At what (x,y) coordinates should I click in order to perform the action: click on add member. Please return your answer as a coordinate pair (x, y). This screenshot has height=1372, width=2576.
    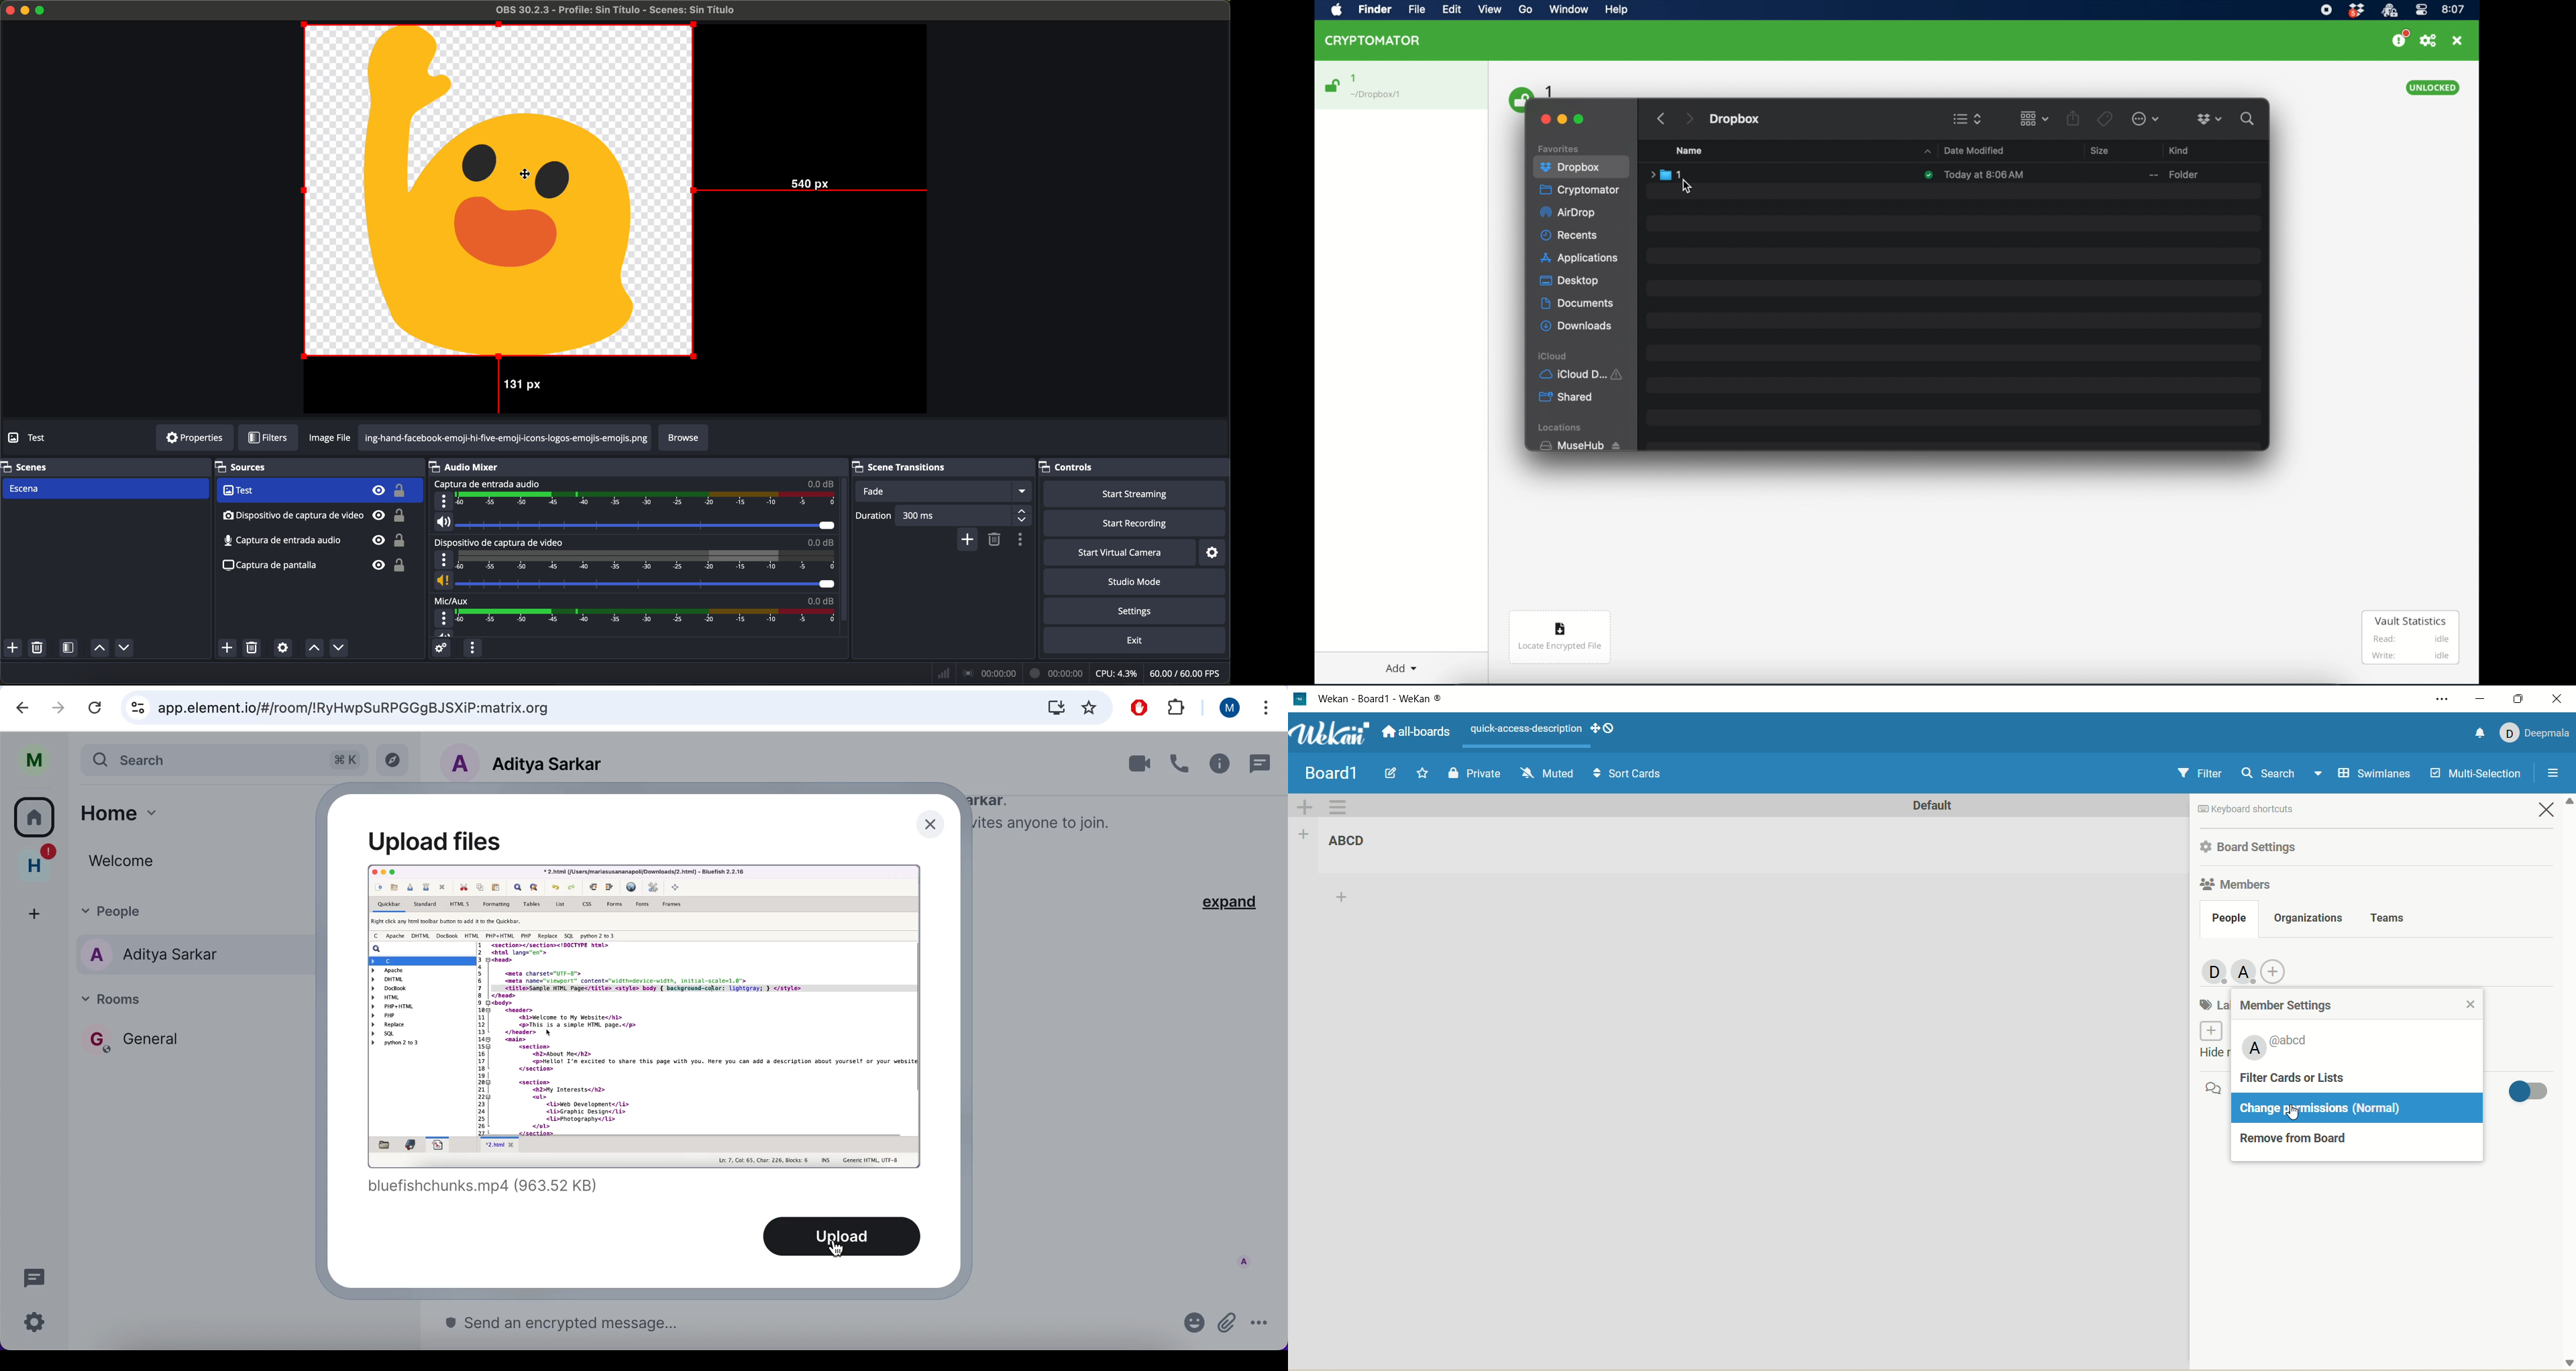
    Looking at the image, I should click on (2279, 969).